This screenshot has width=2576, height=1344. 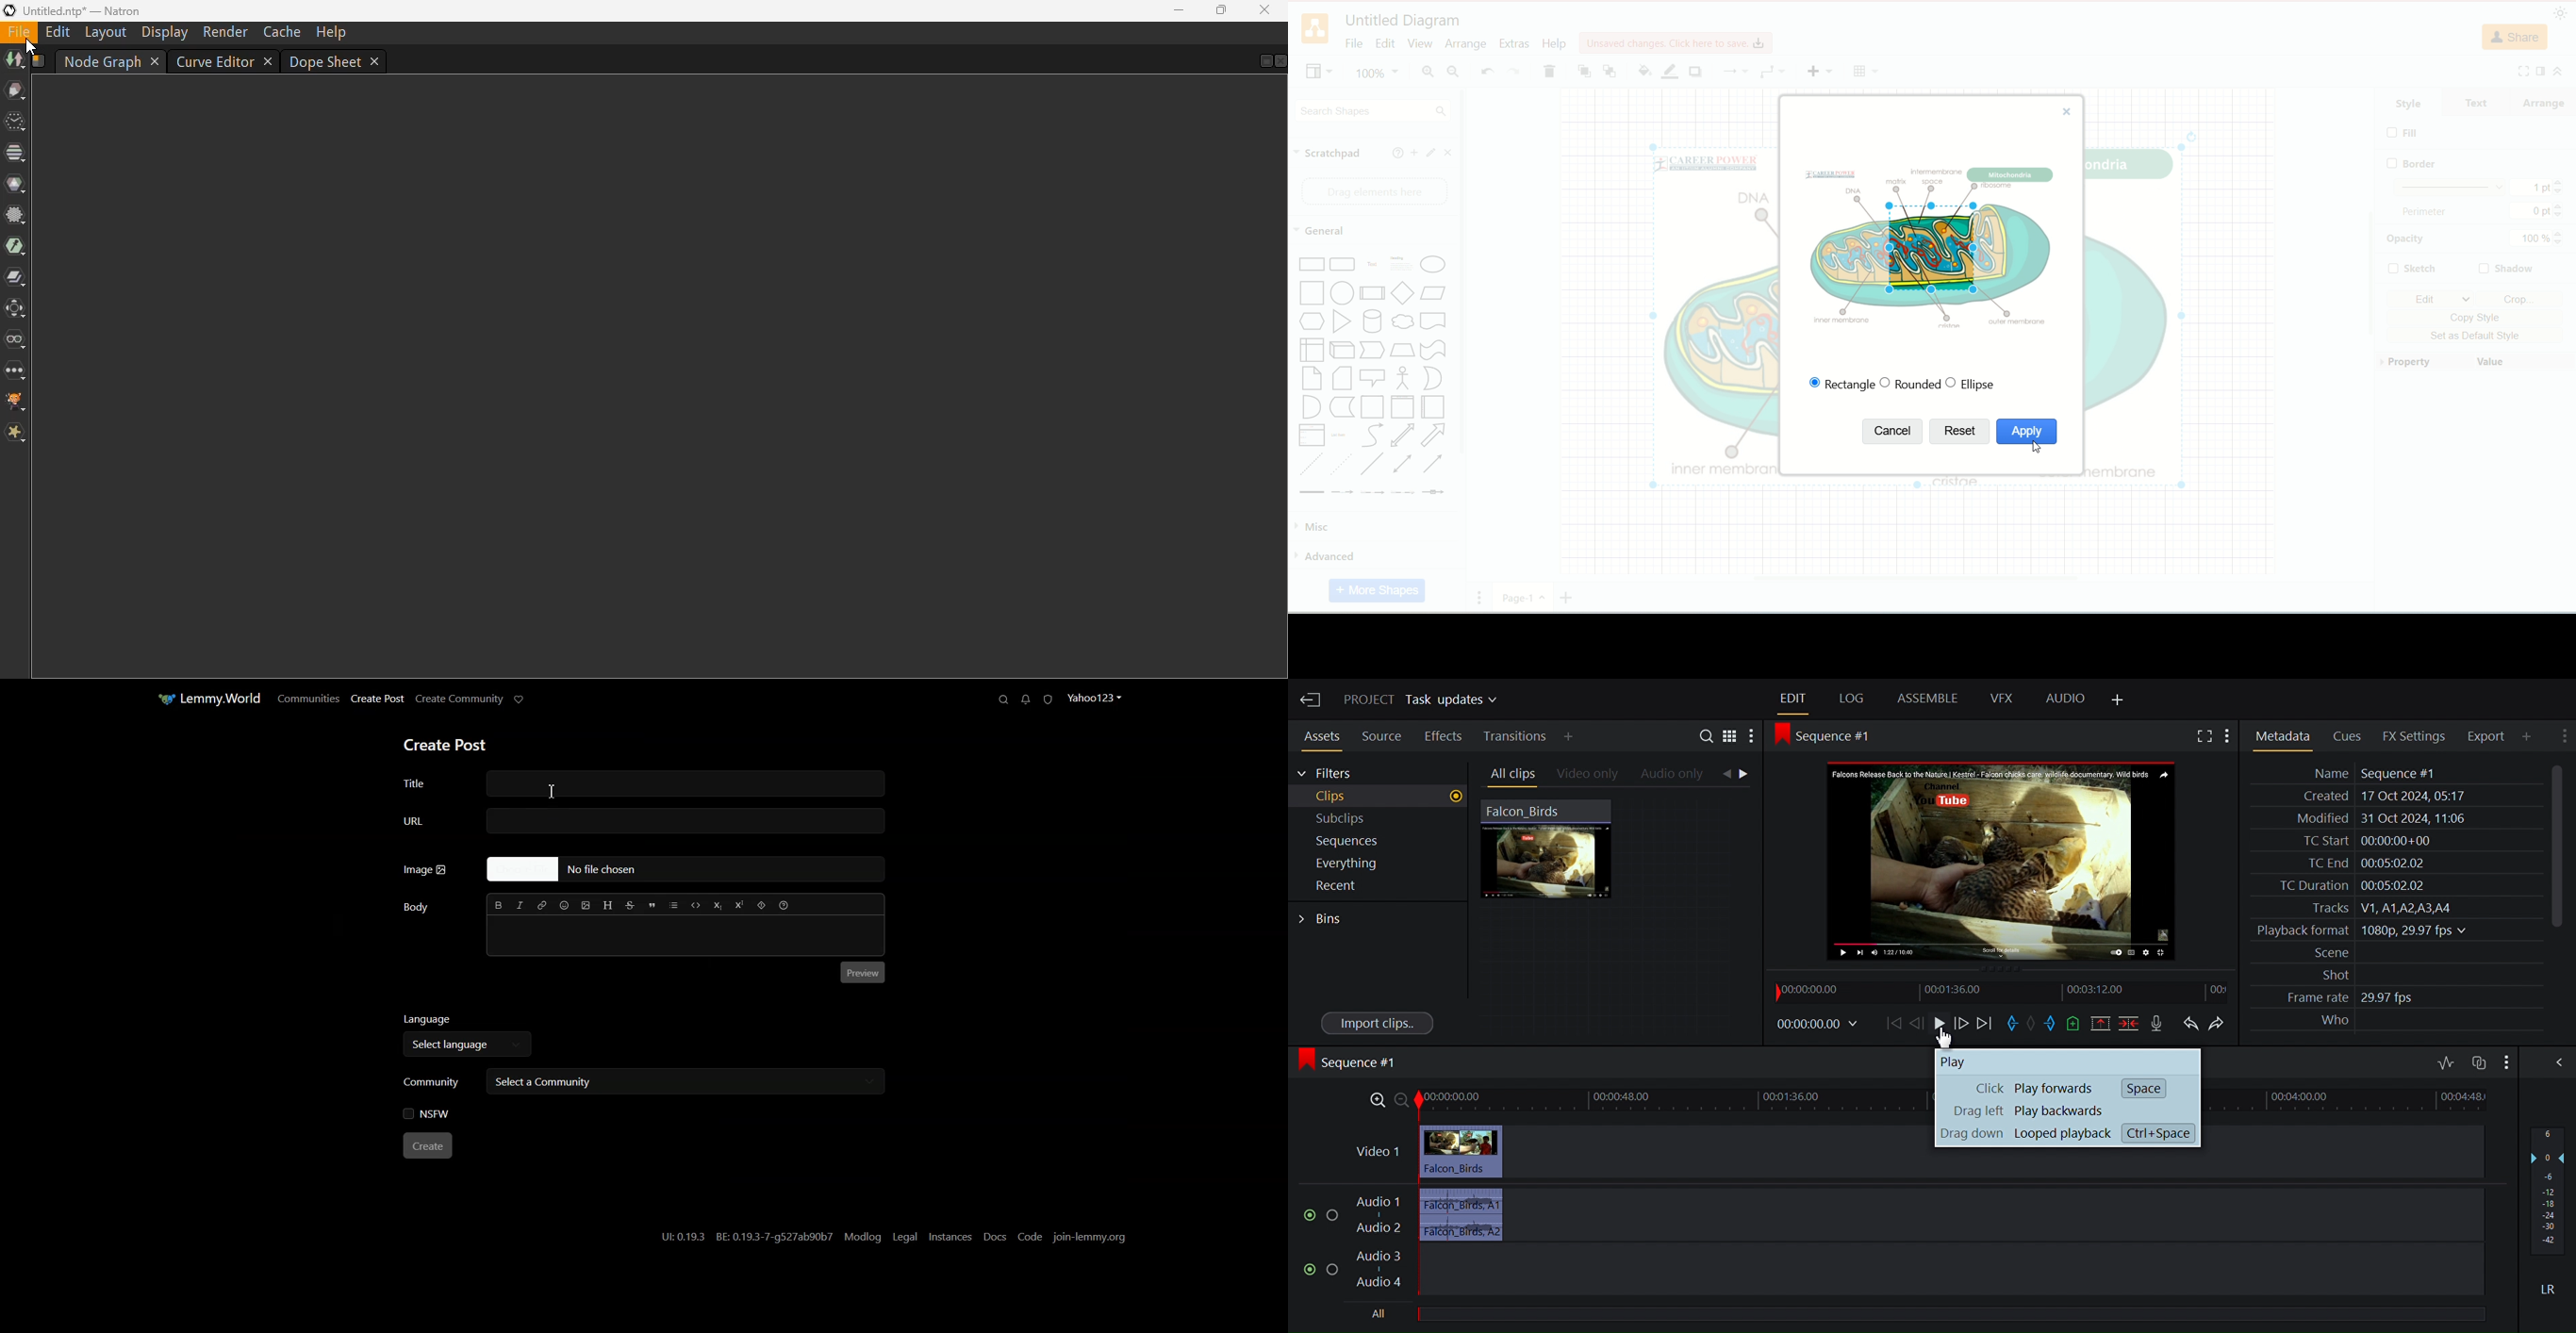 I want to click on cursor, so click(x=30, y=47).